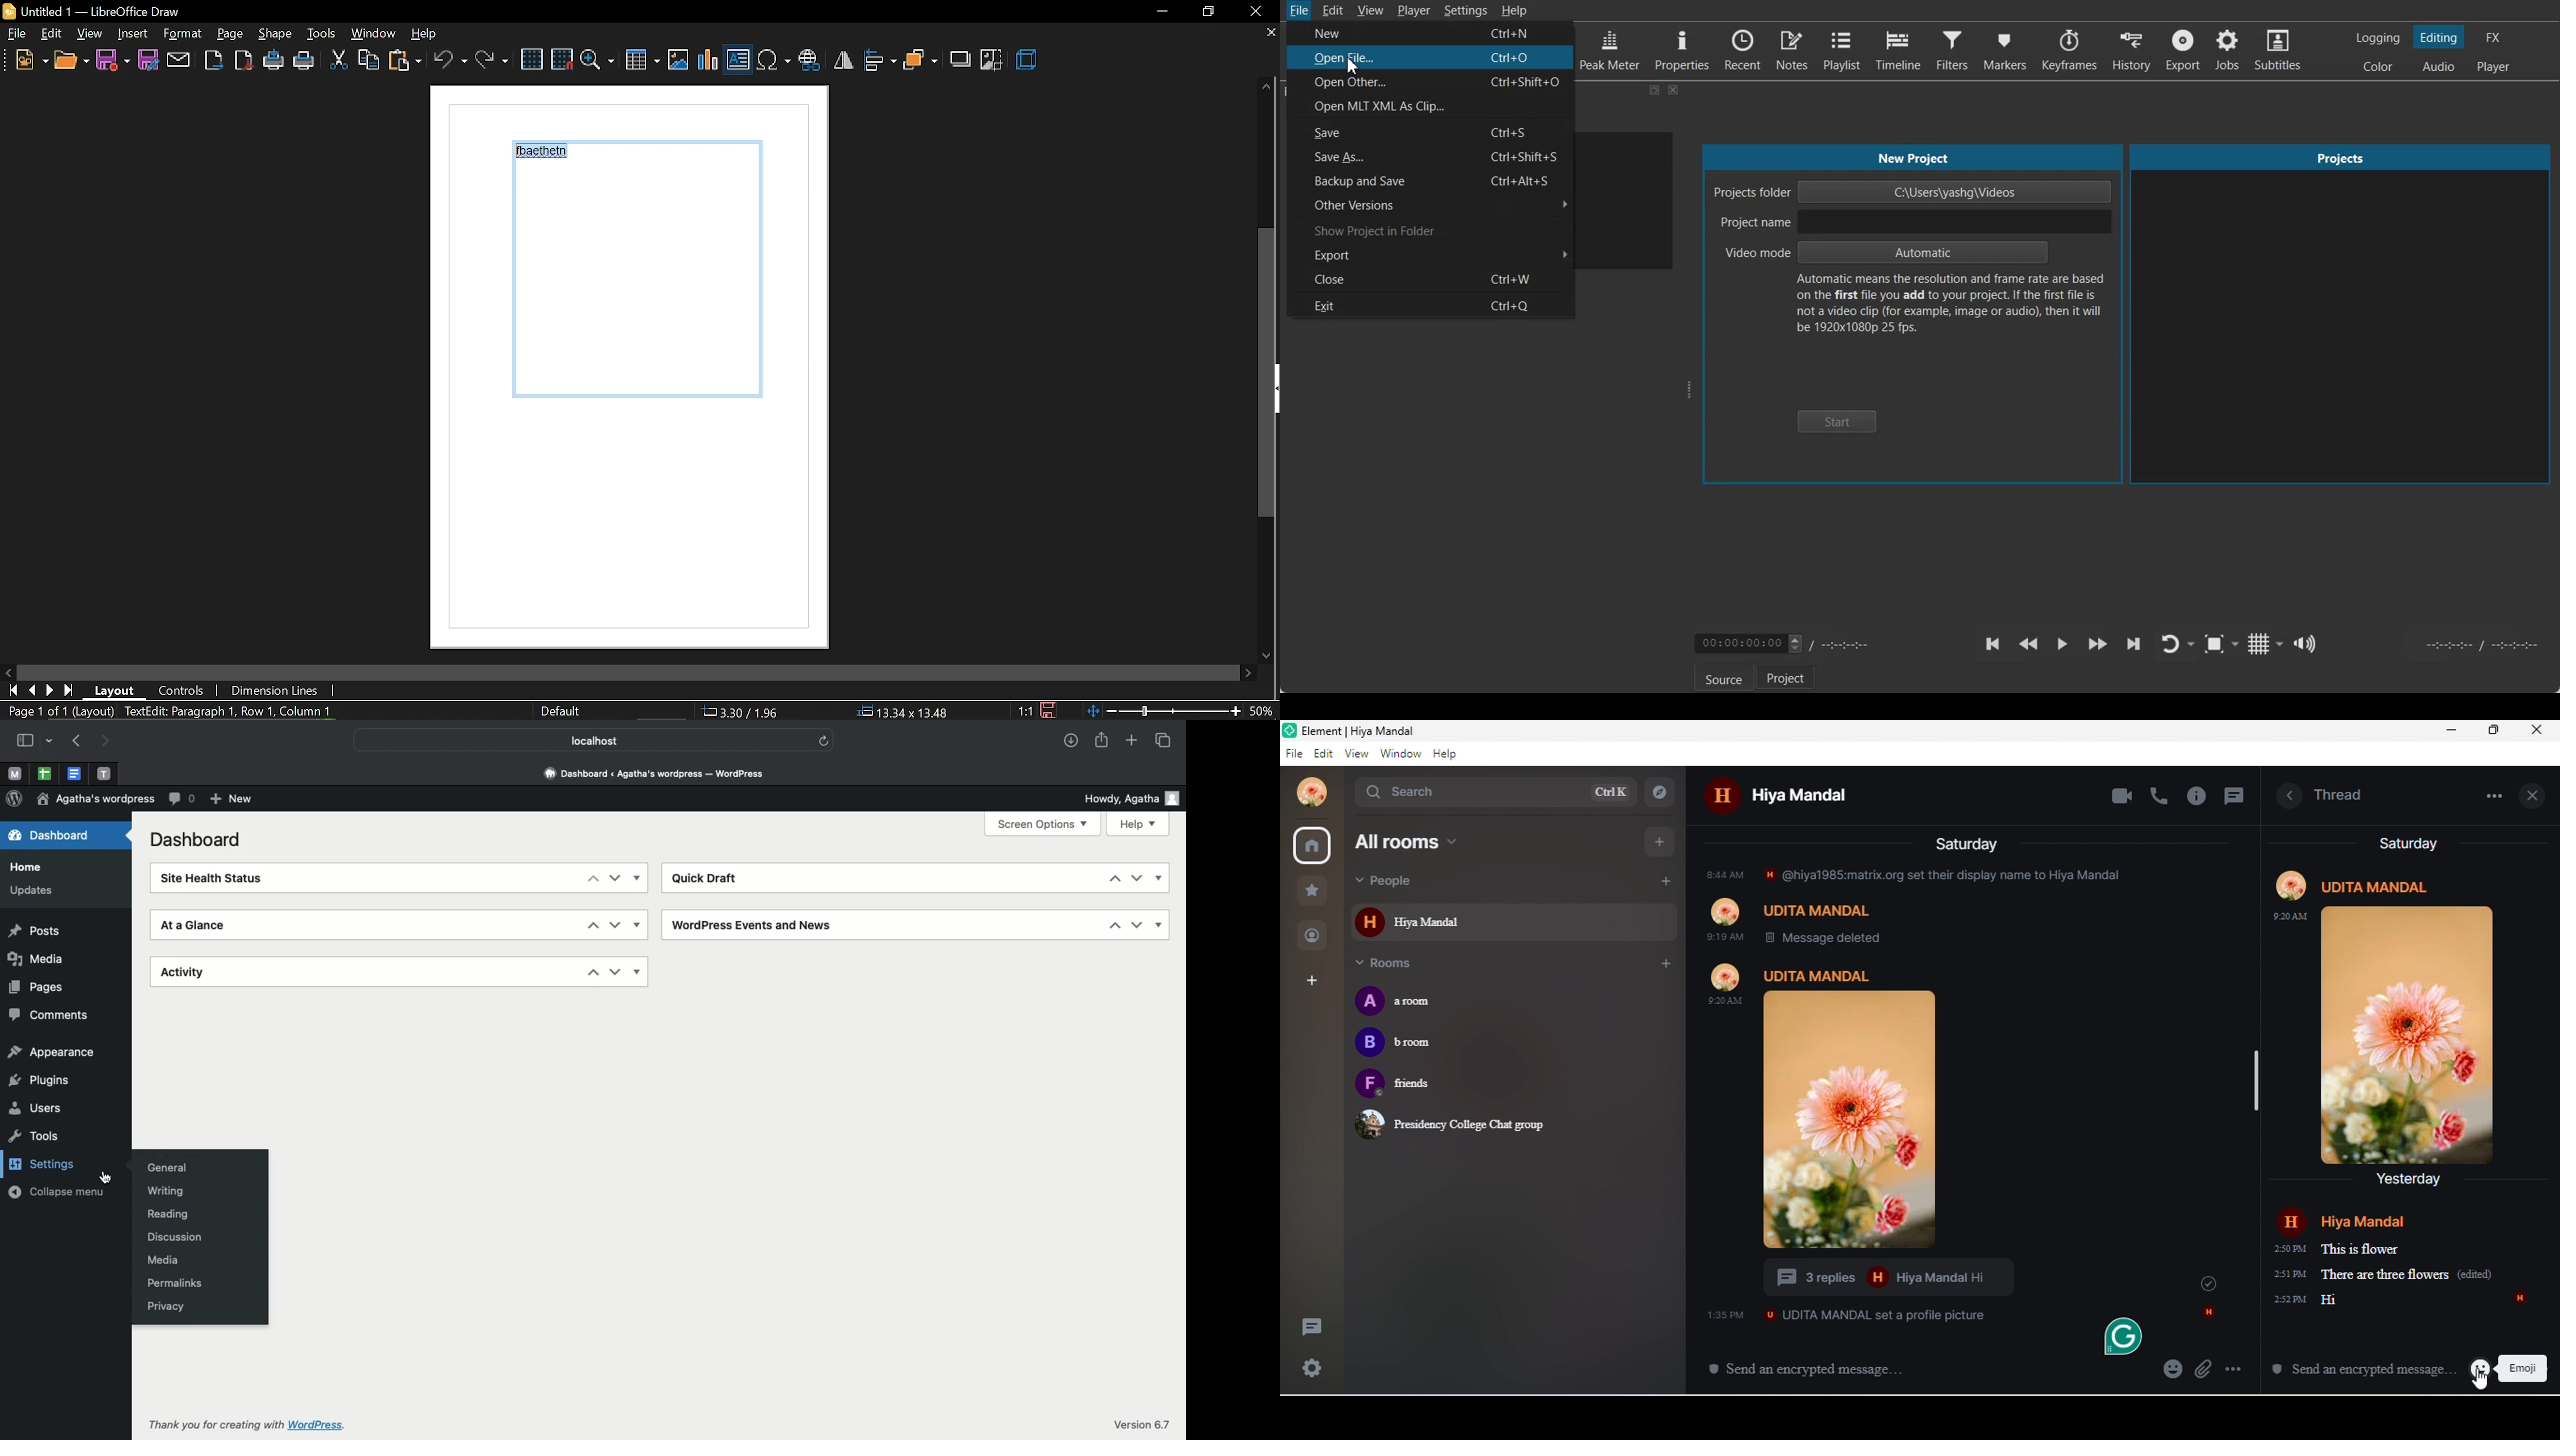 Image resolution: width=2576 pixels, height=1456 pixels. Describe the element at coordinates (2451, 730) in the screenshot. I see `minimize` at that location.